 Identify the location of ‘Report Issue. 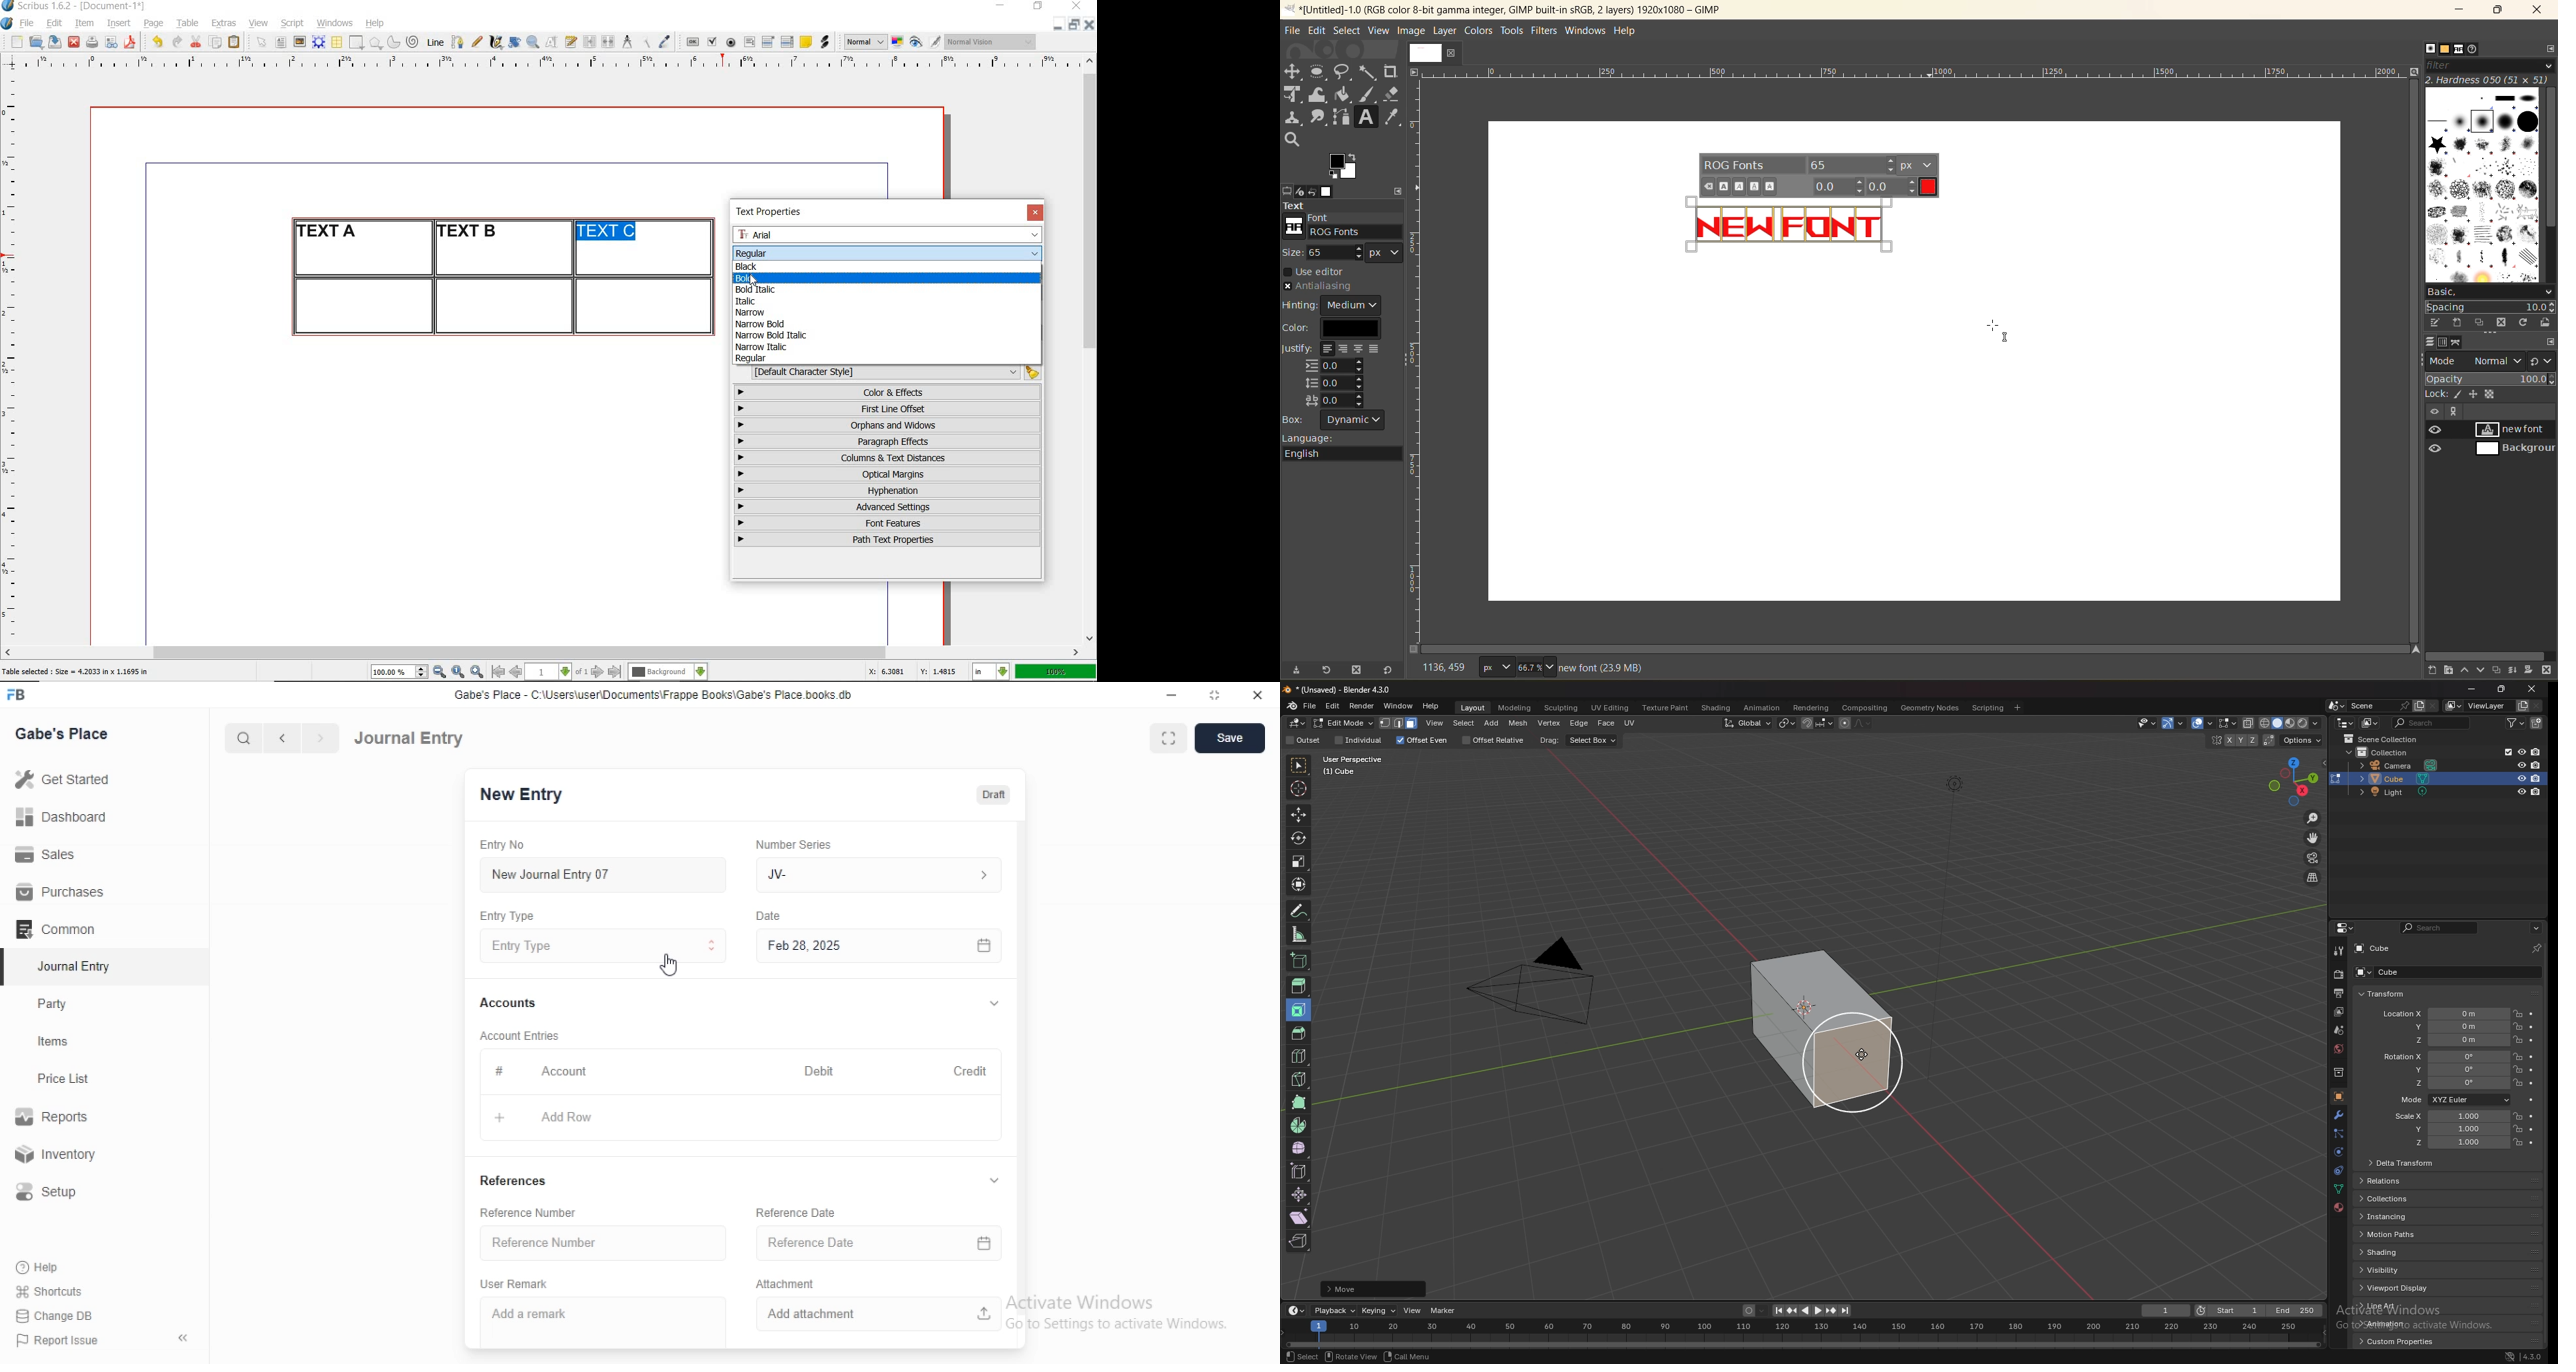
(55, 1340).